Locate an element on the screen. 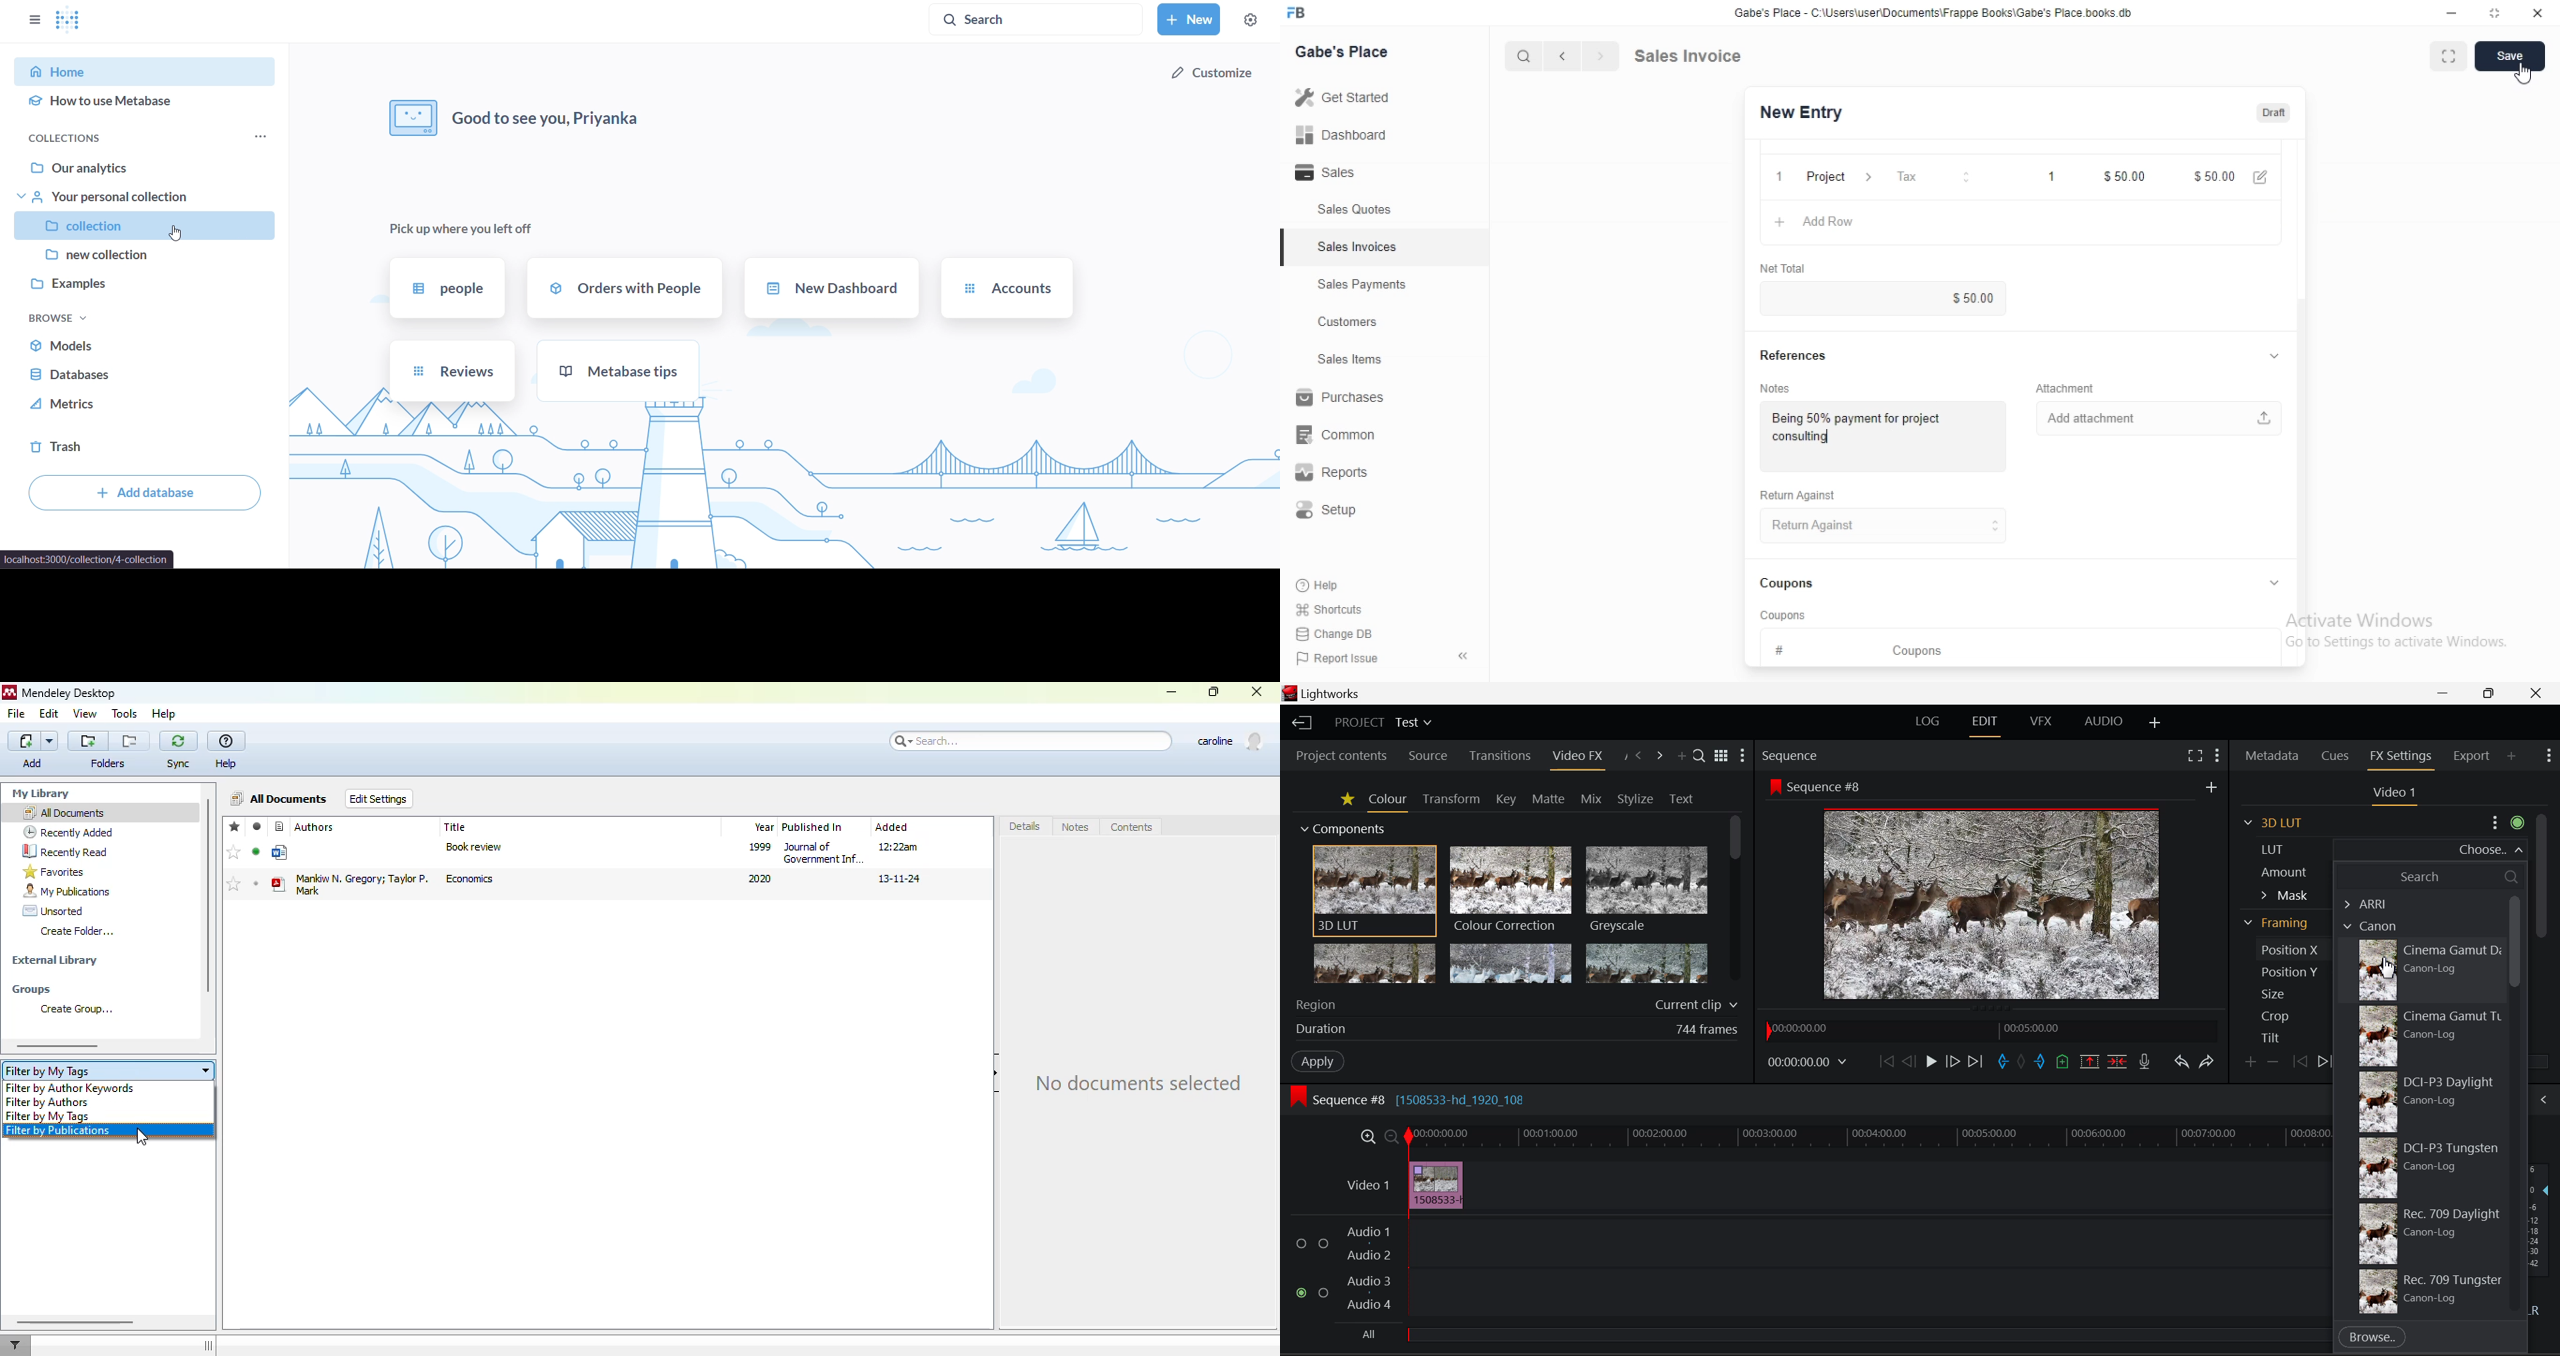 The height and width of the screenshot is (1372, 2576). maximize is located at coordinates (2496, 15).